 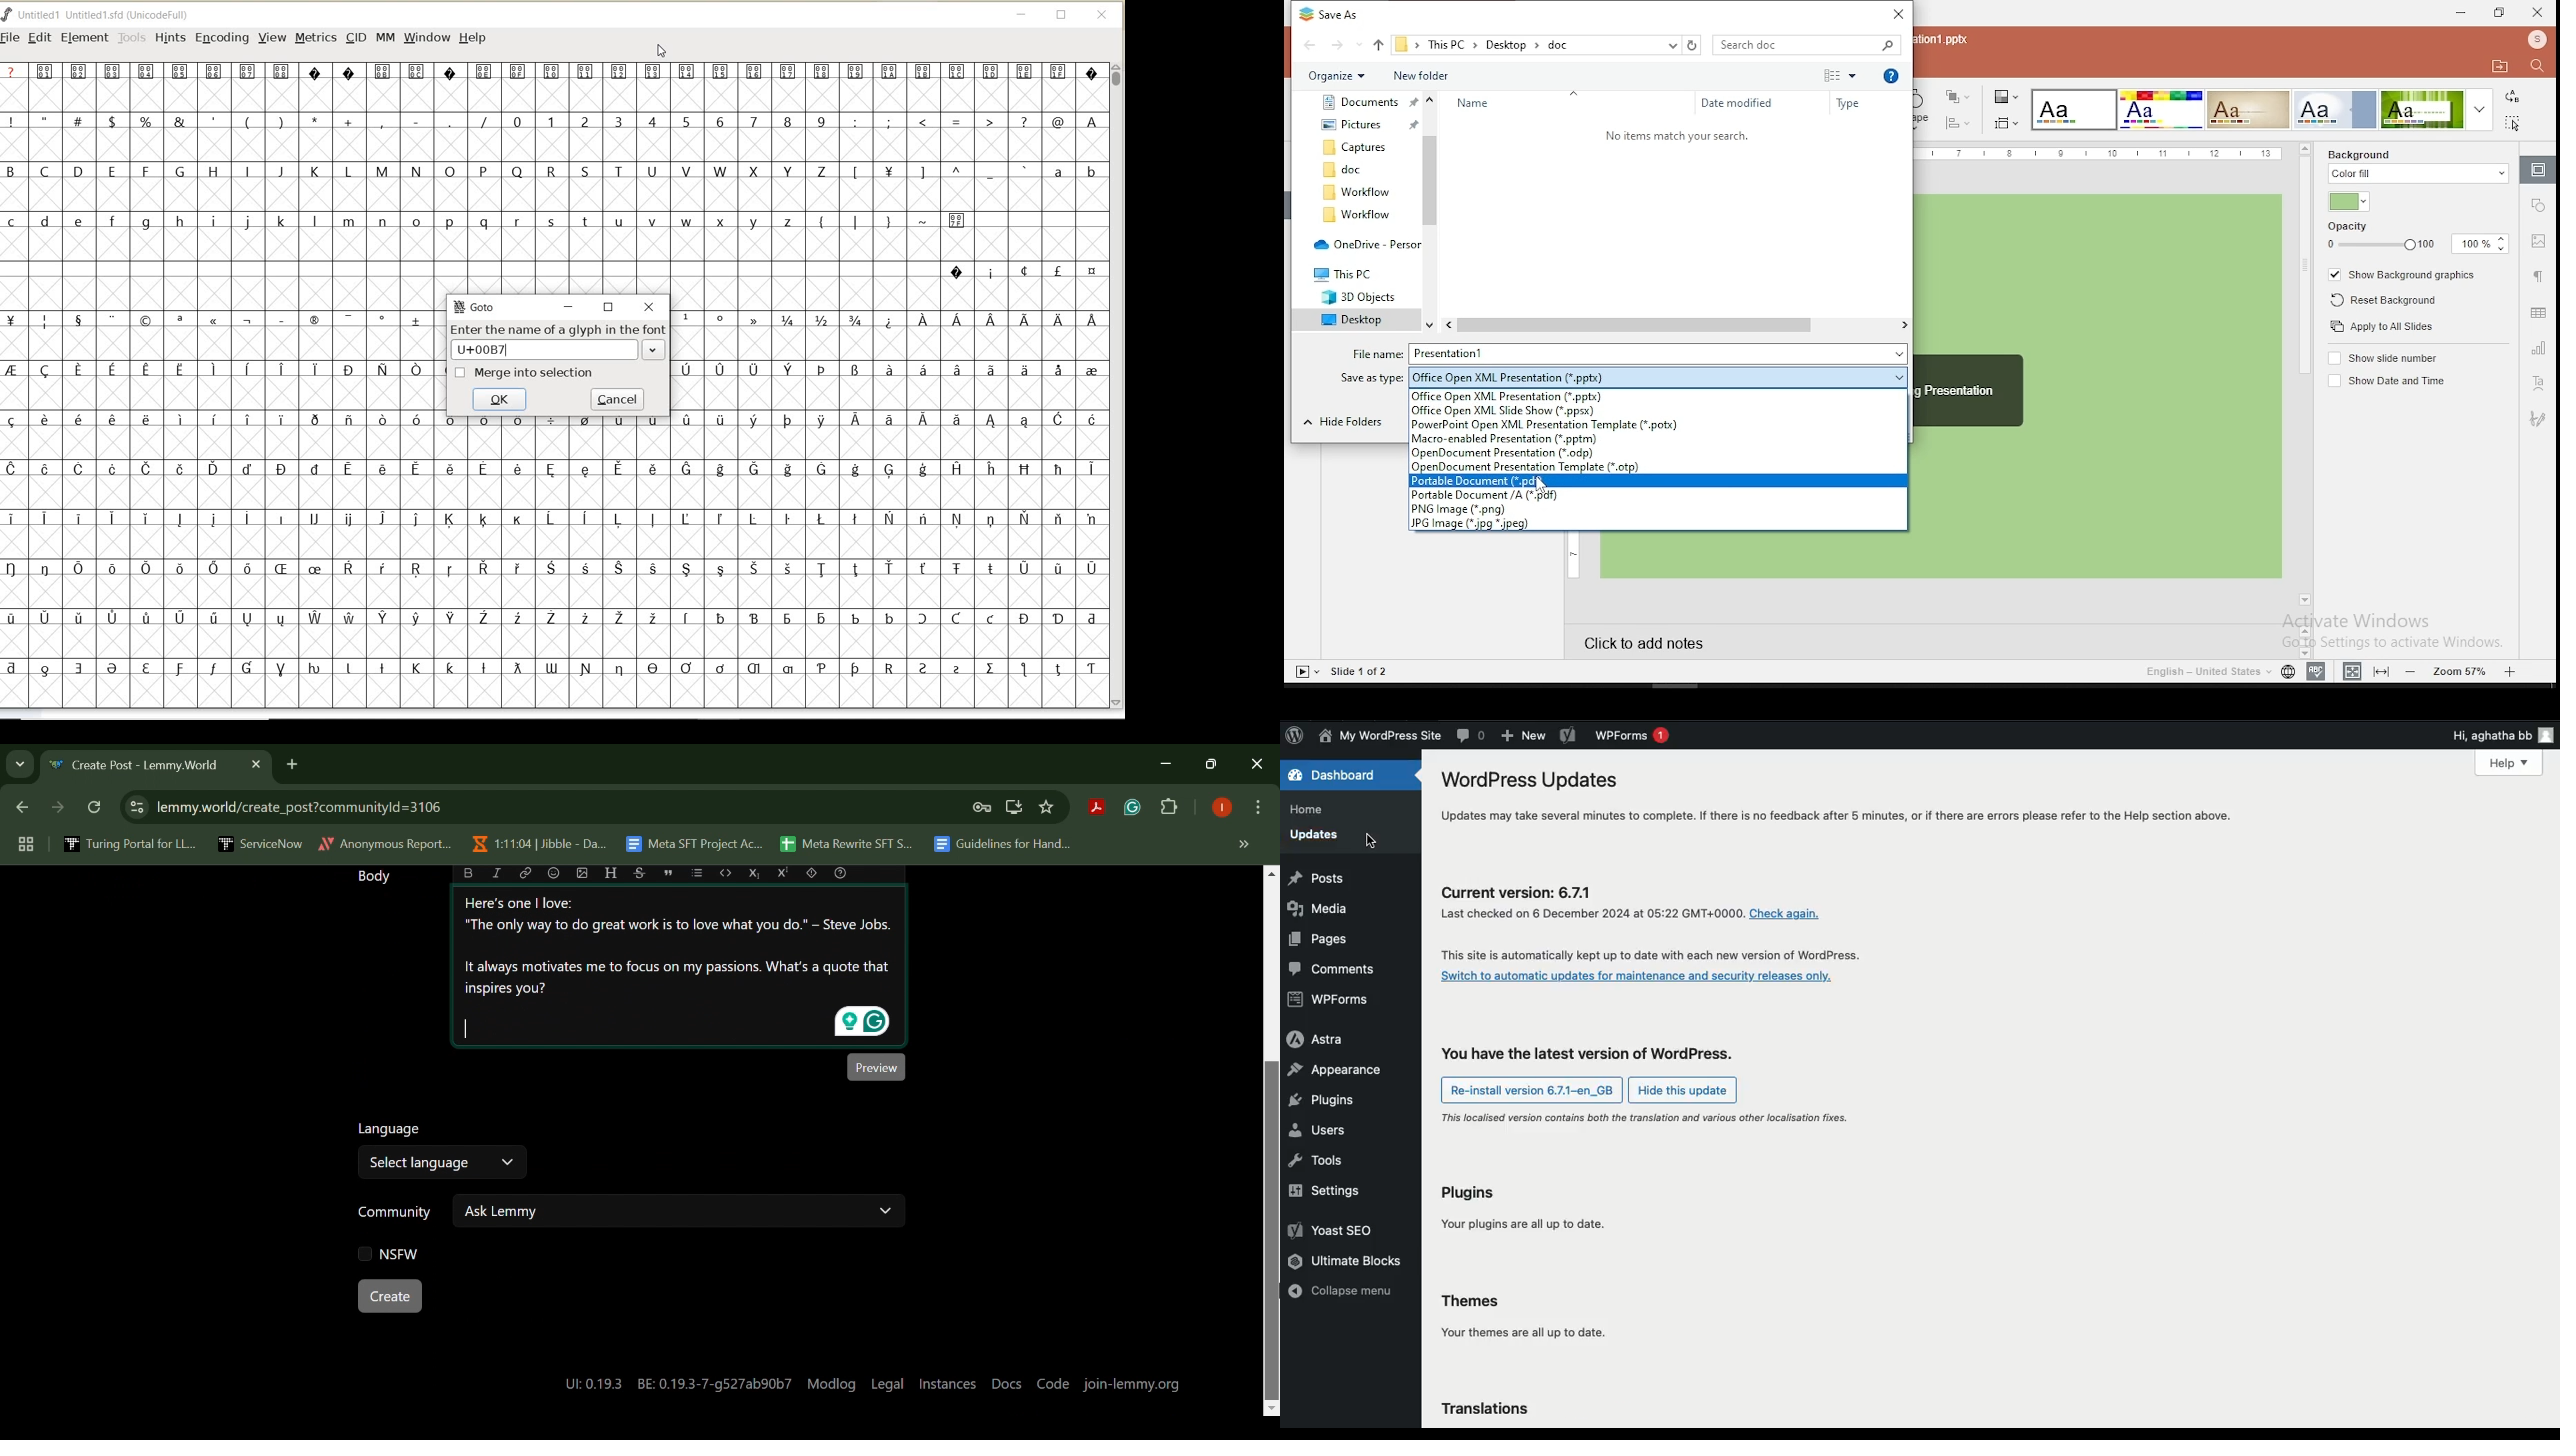 I want to click on Appearance, so click(x=1339, y=1068).